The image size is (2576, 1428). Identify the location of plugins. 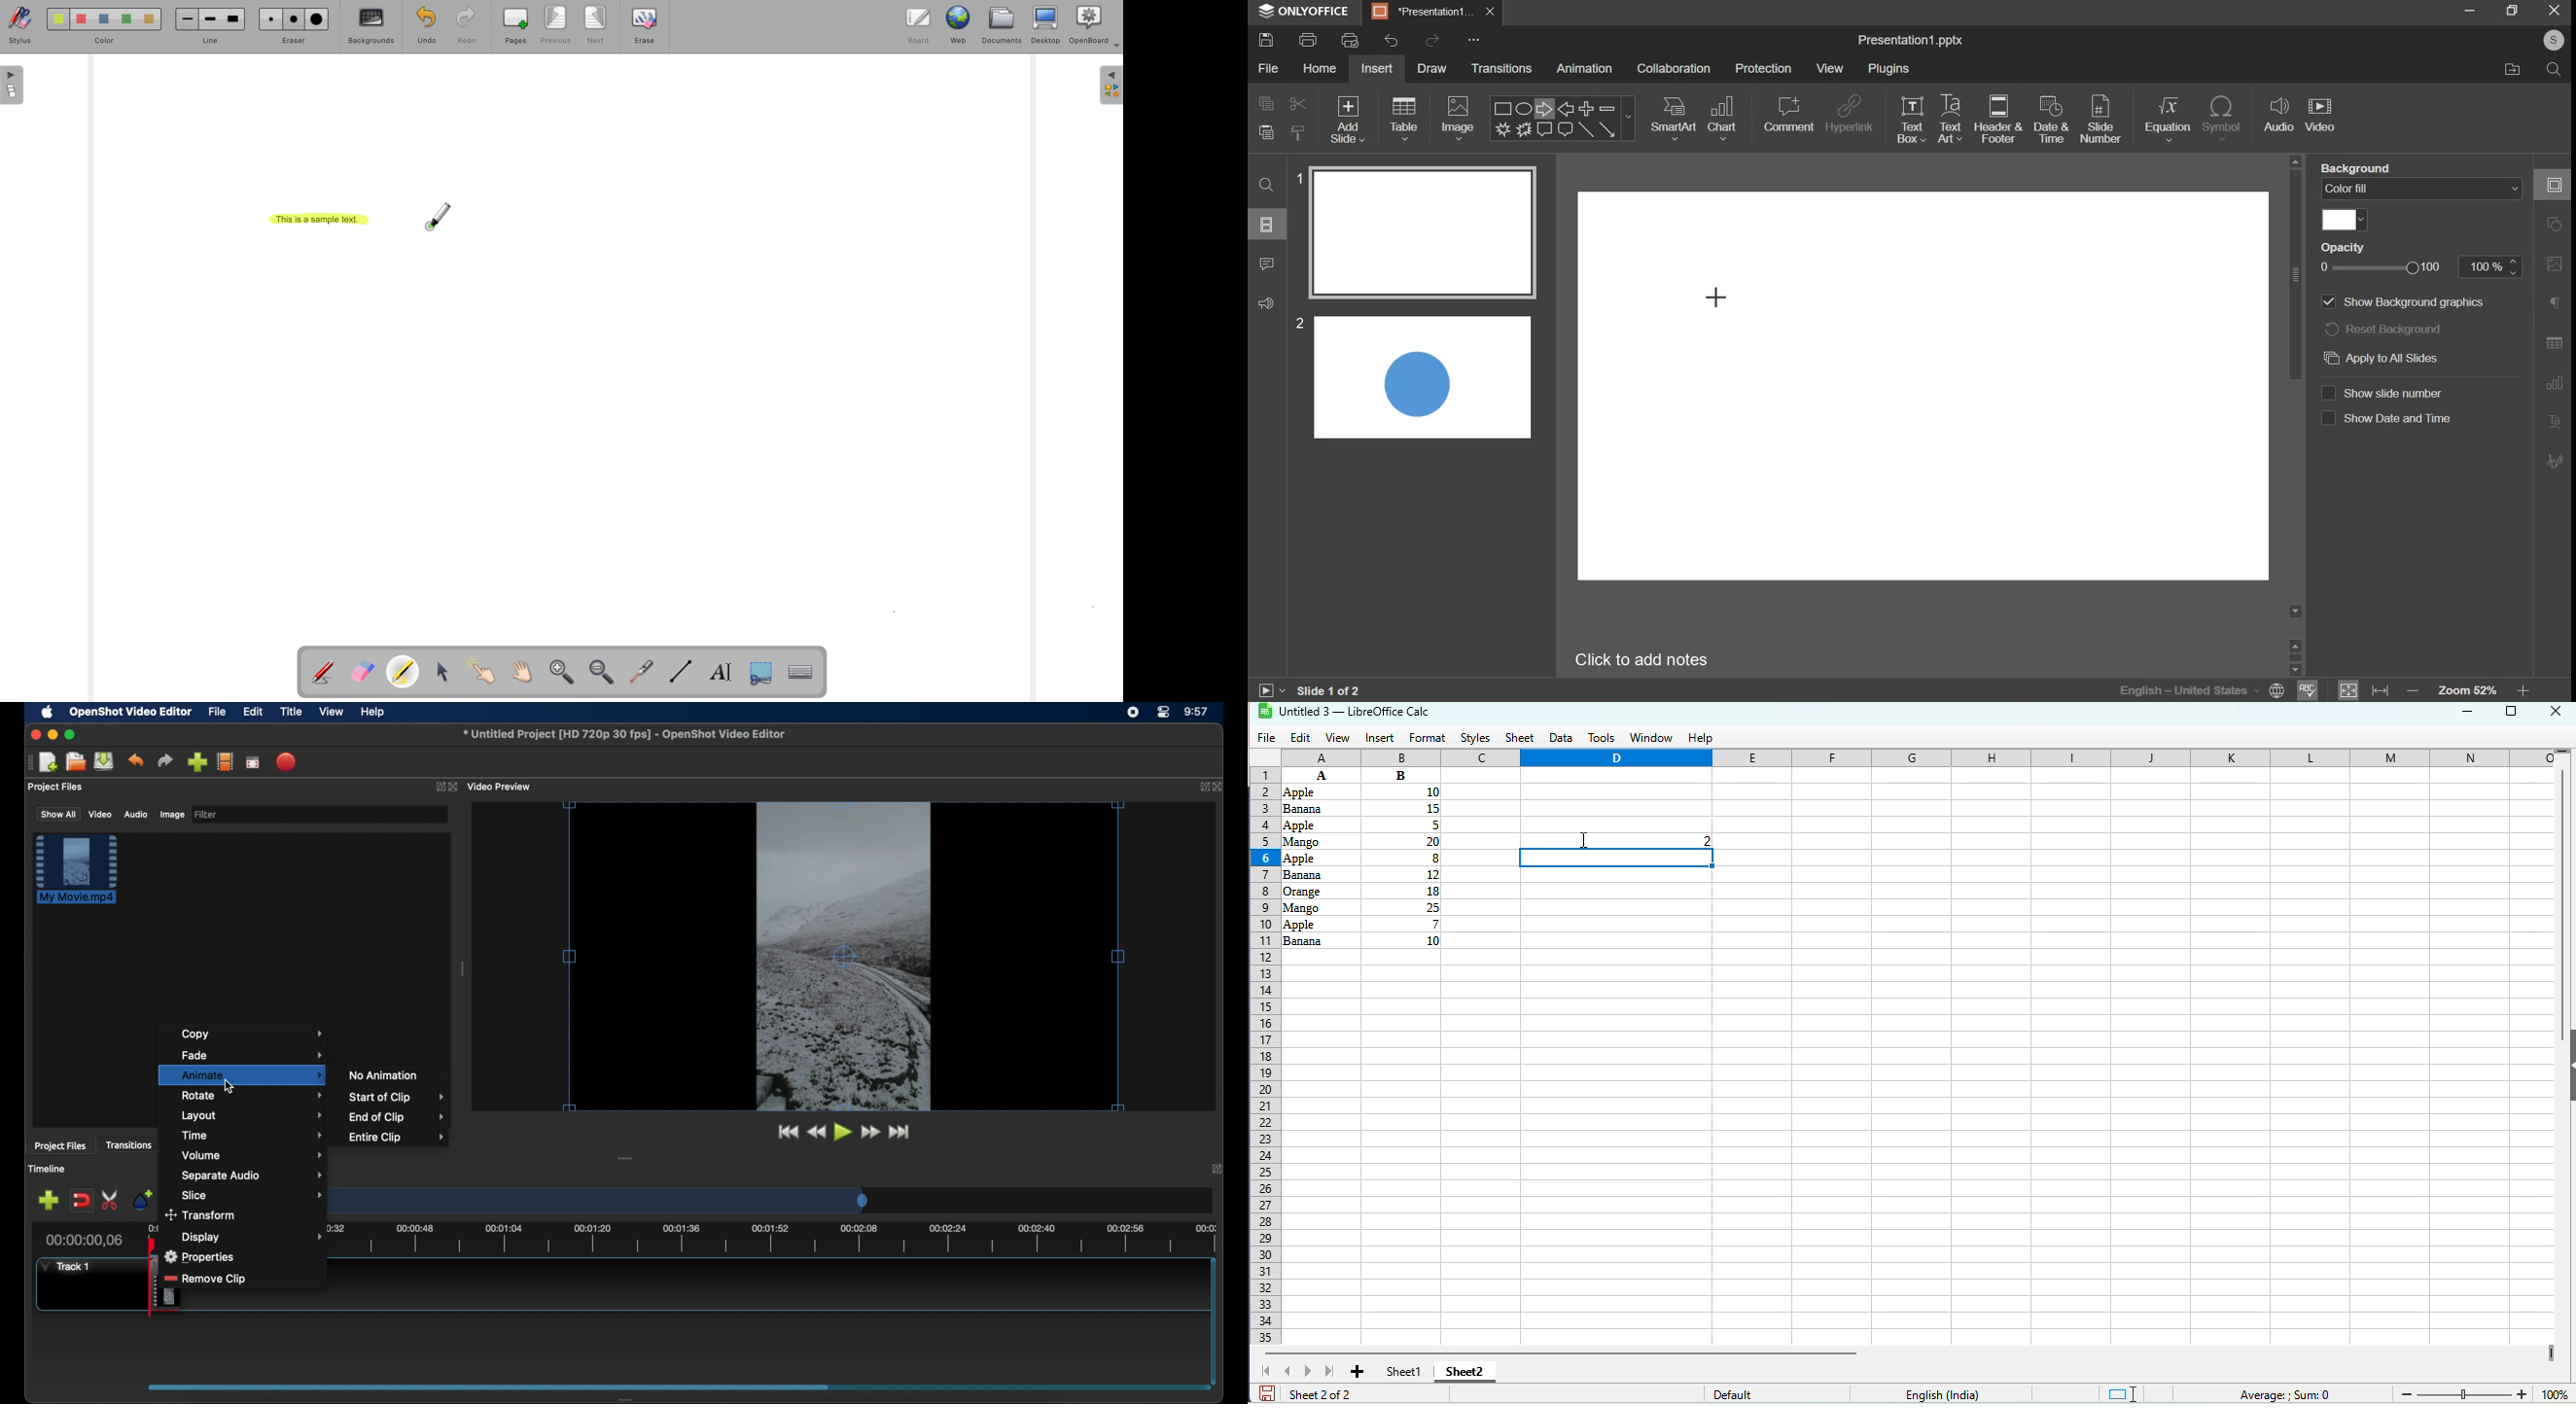
(1890, 69).